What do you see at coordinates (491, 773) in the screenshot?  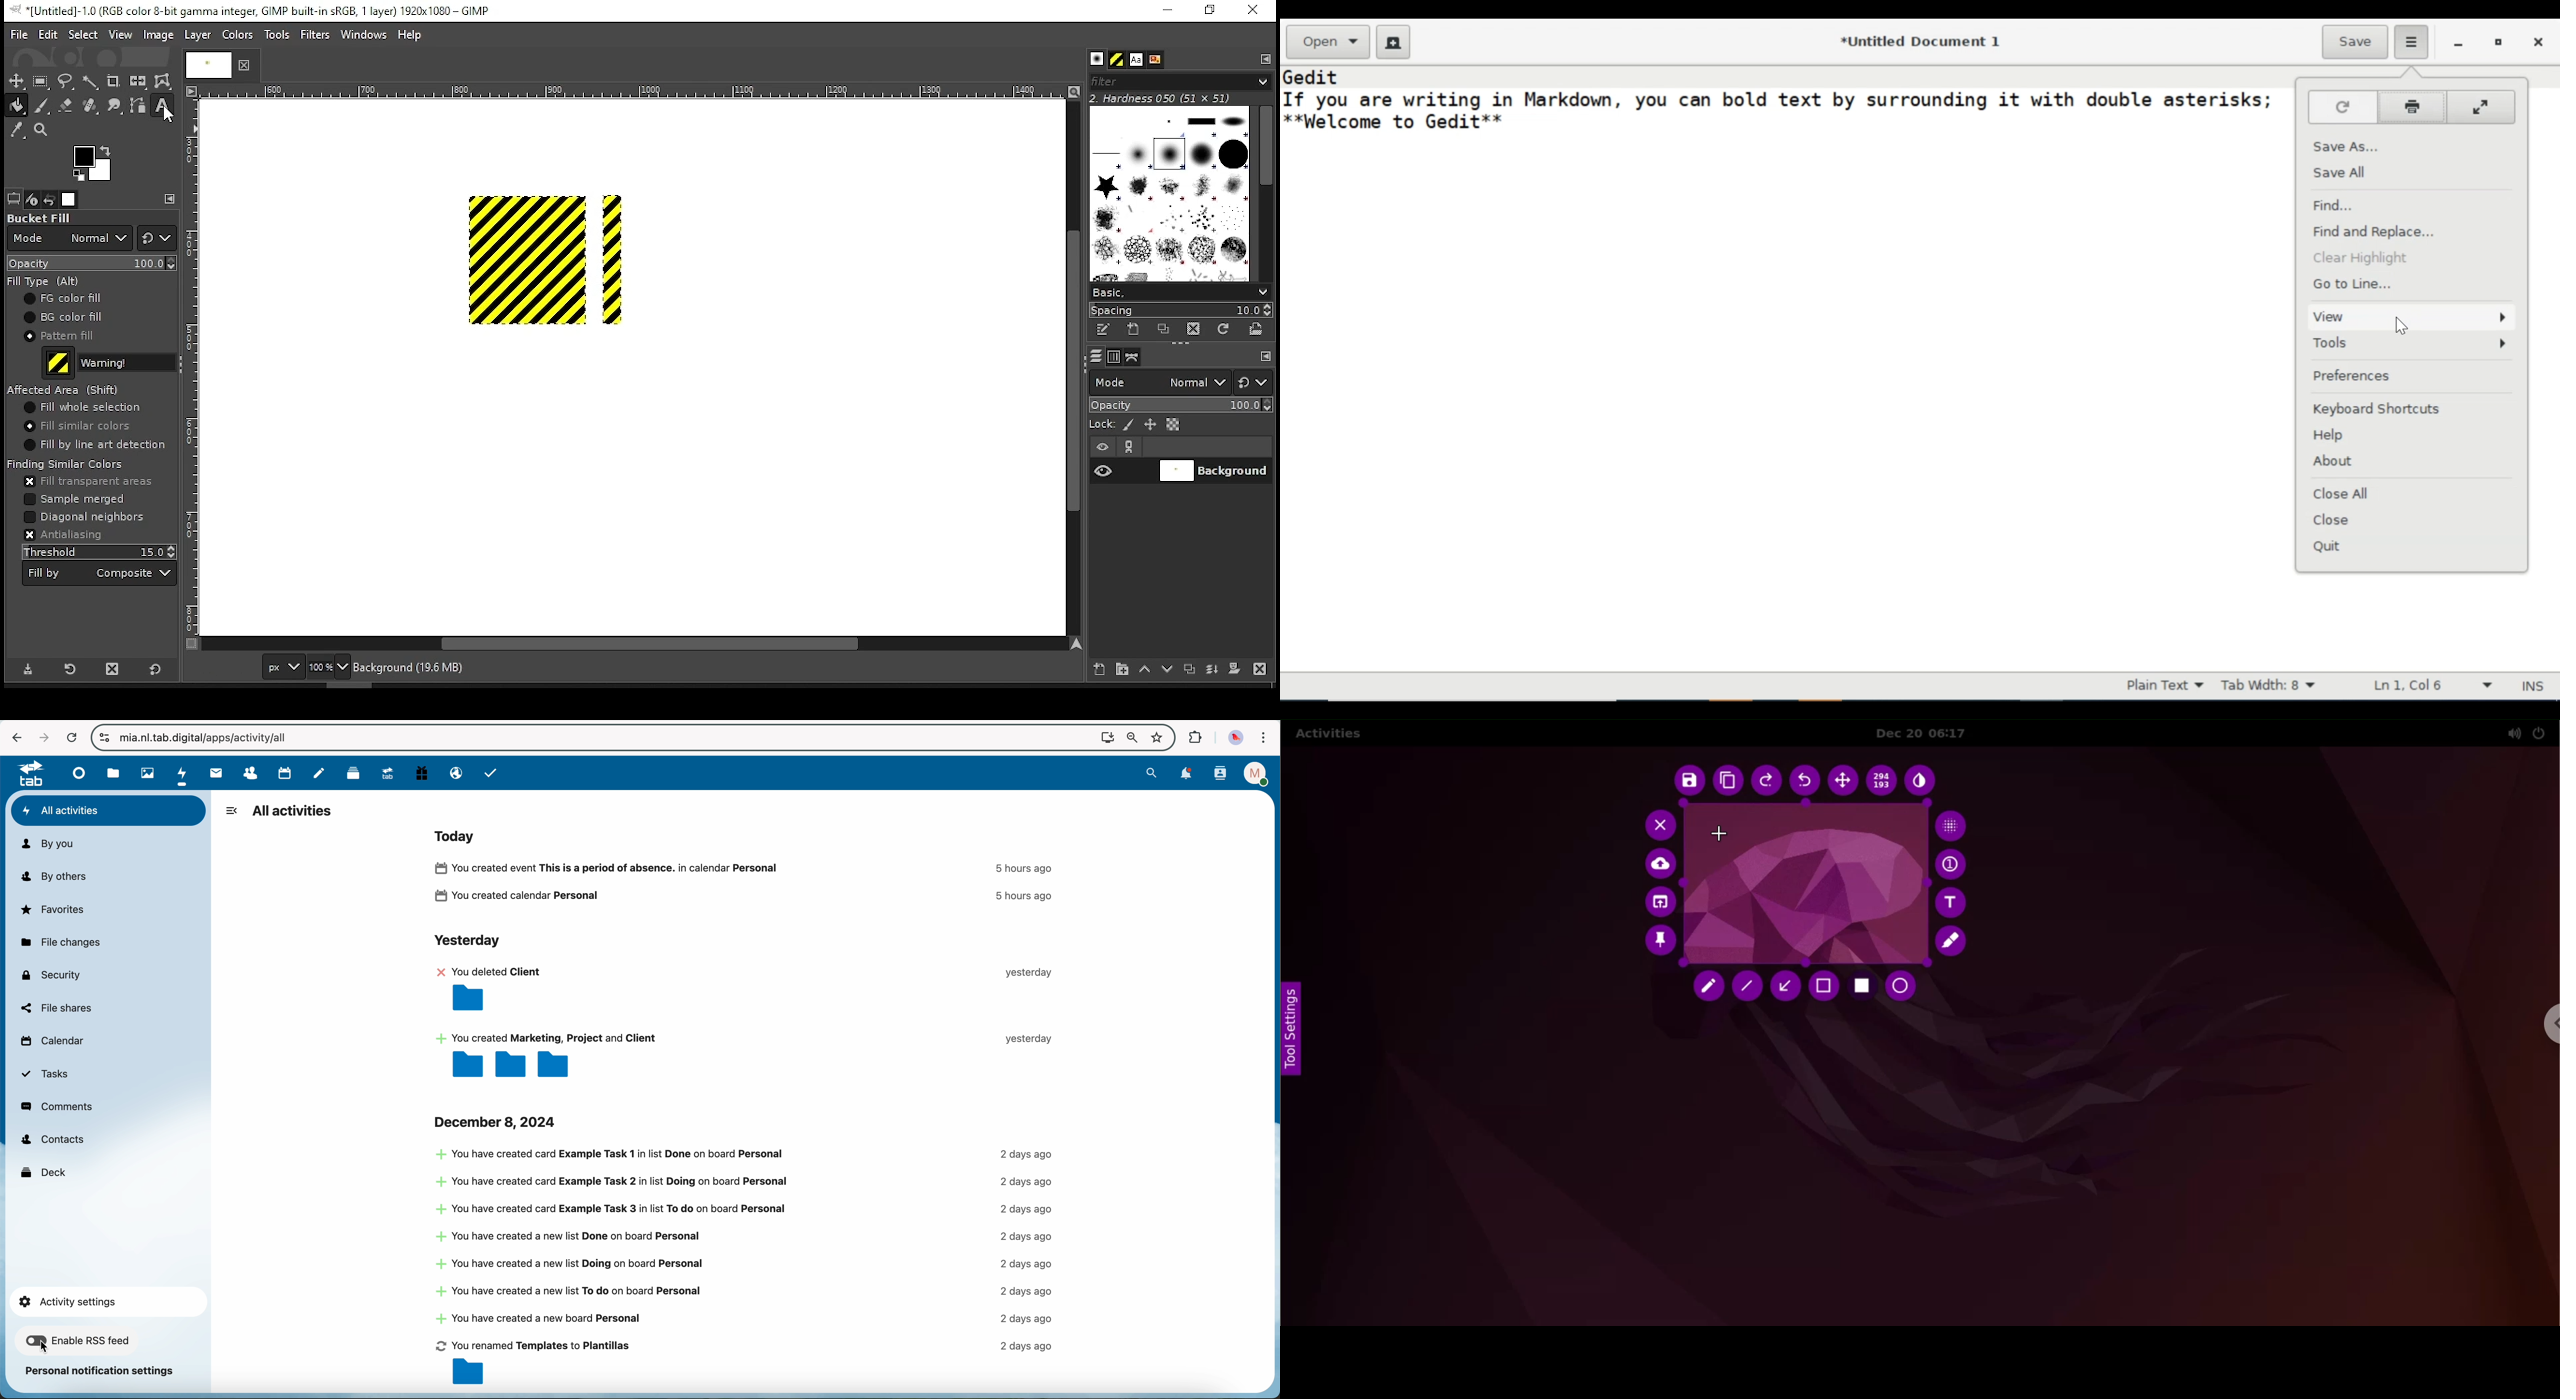 I see `tasks` at bounding box center [491, 773].